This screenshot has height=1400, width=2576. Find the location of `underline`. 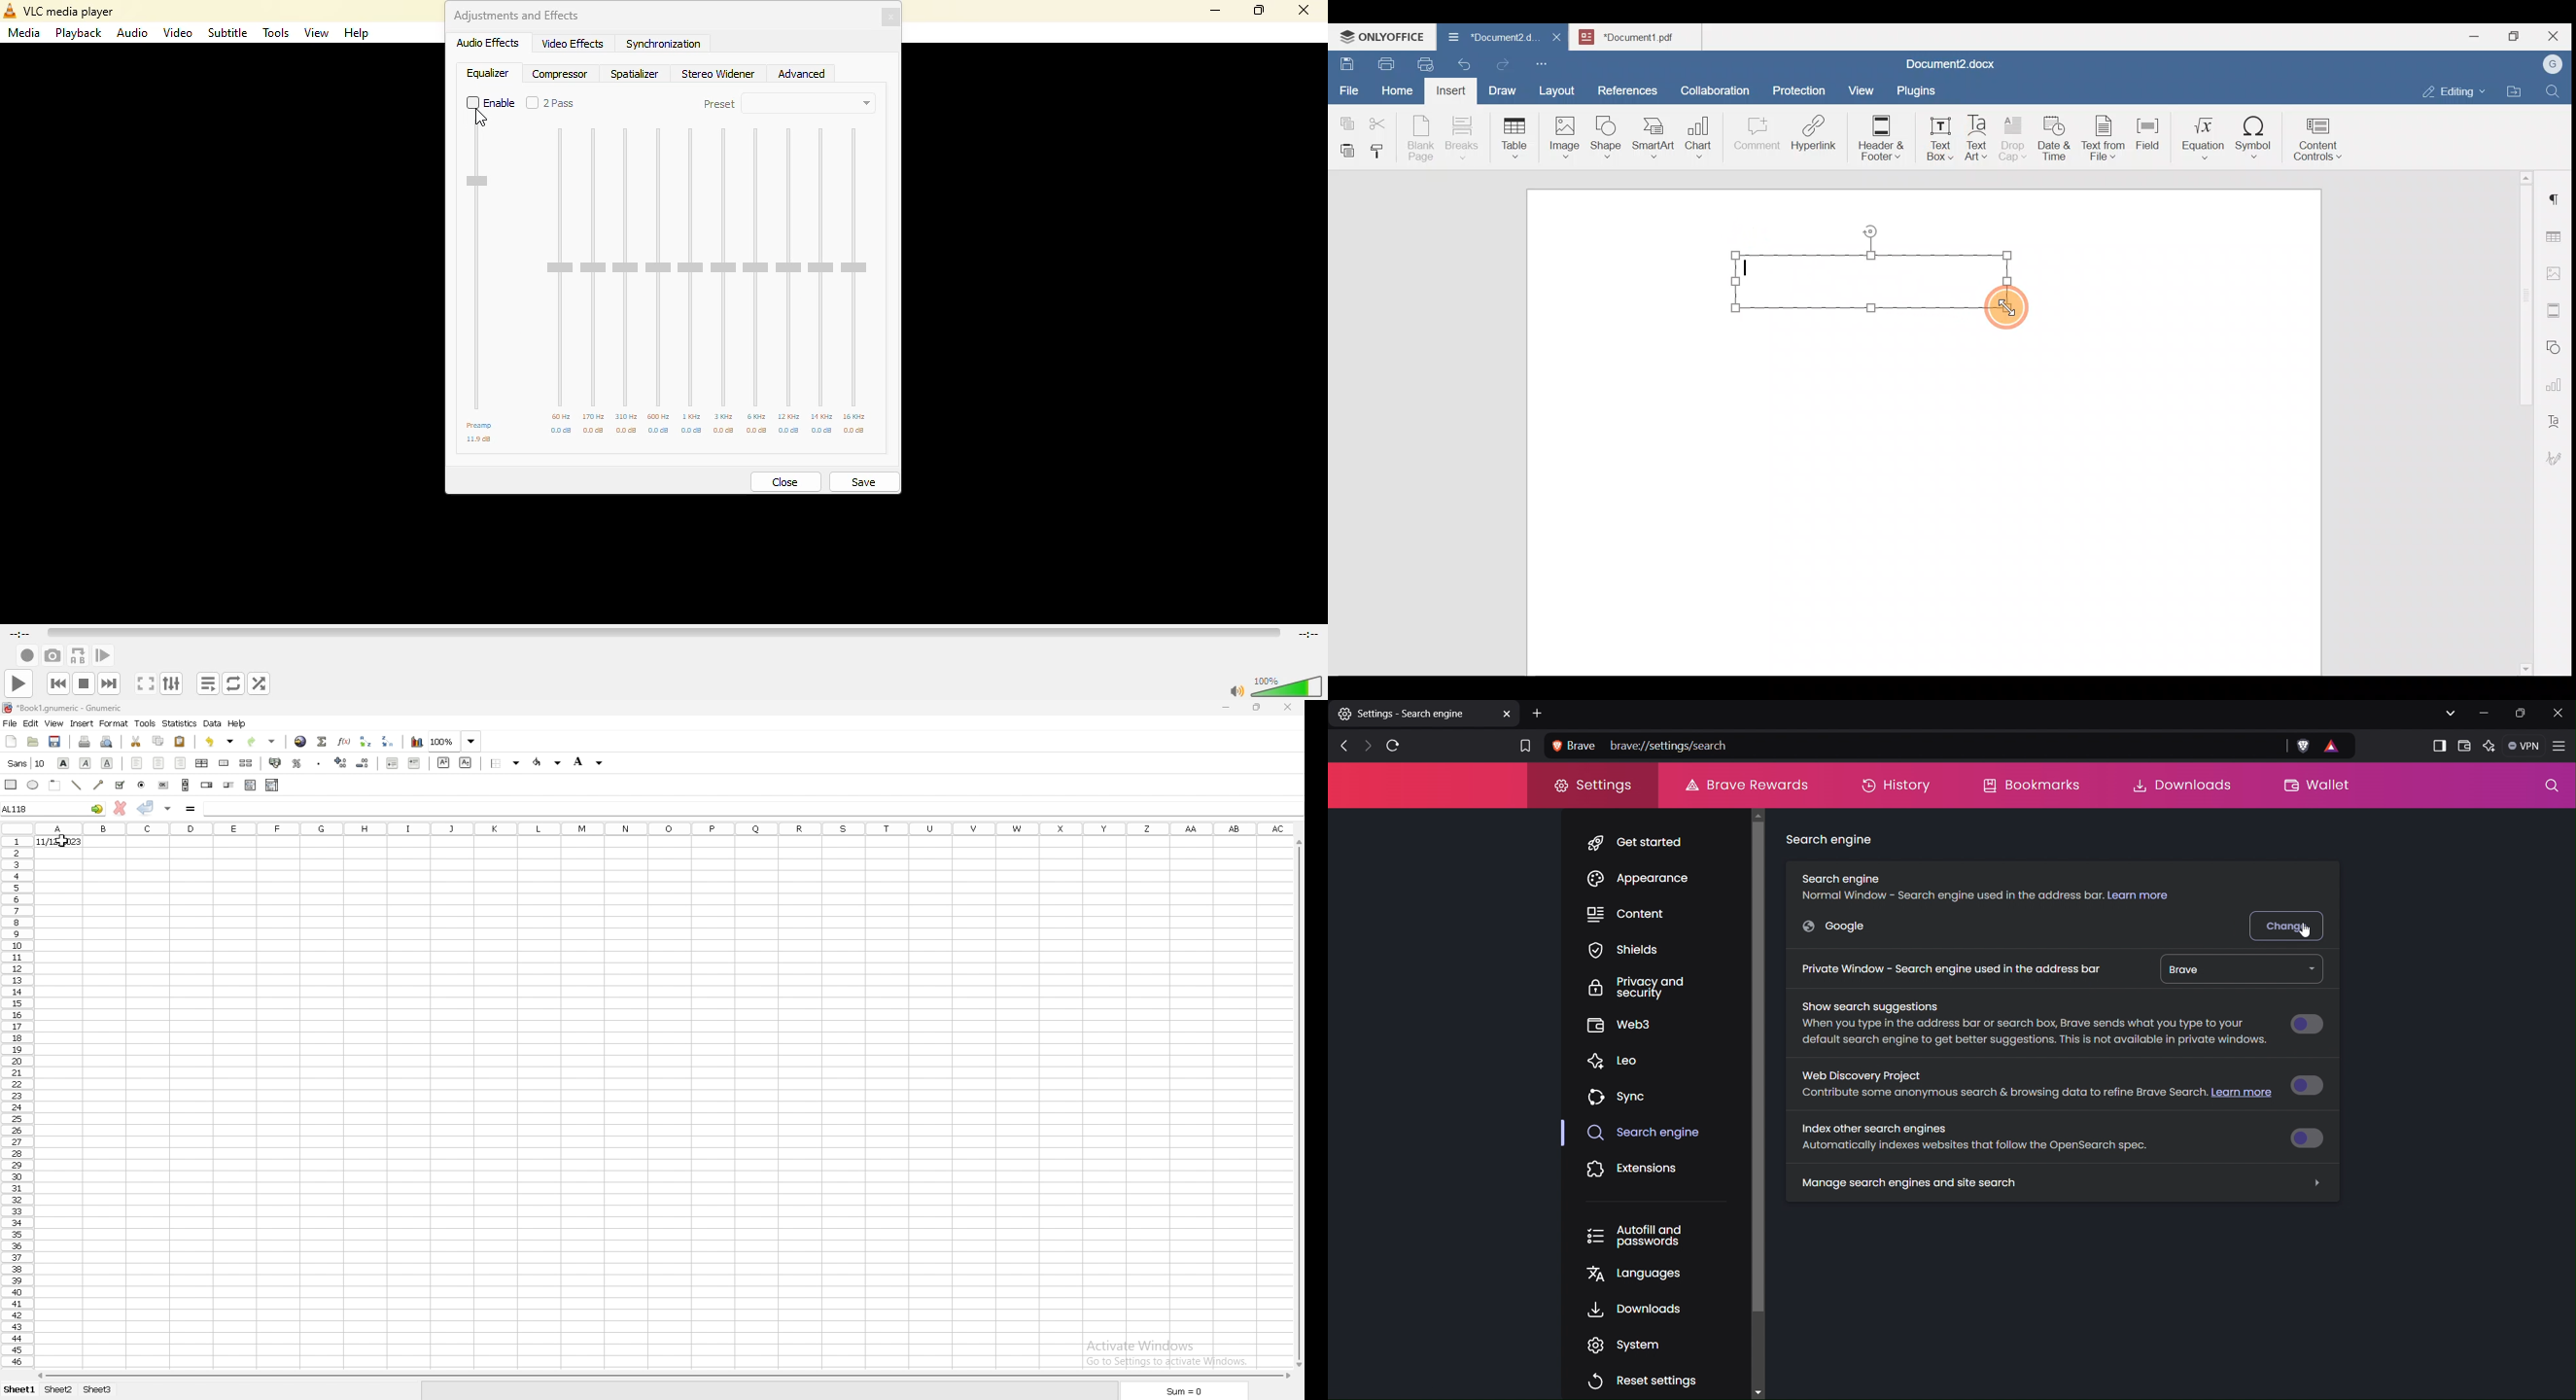

underline is located at coordinates (107, 763).